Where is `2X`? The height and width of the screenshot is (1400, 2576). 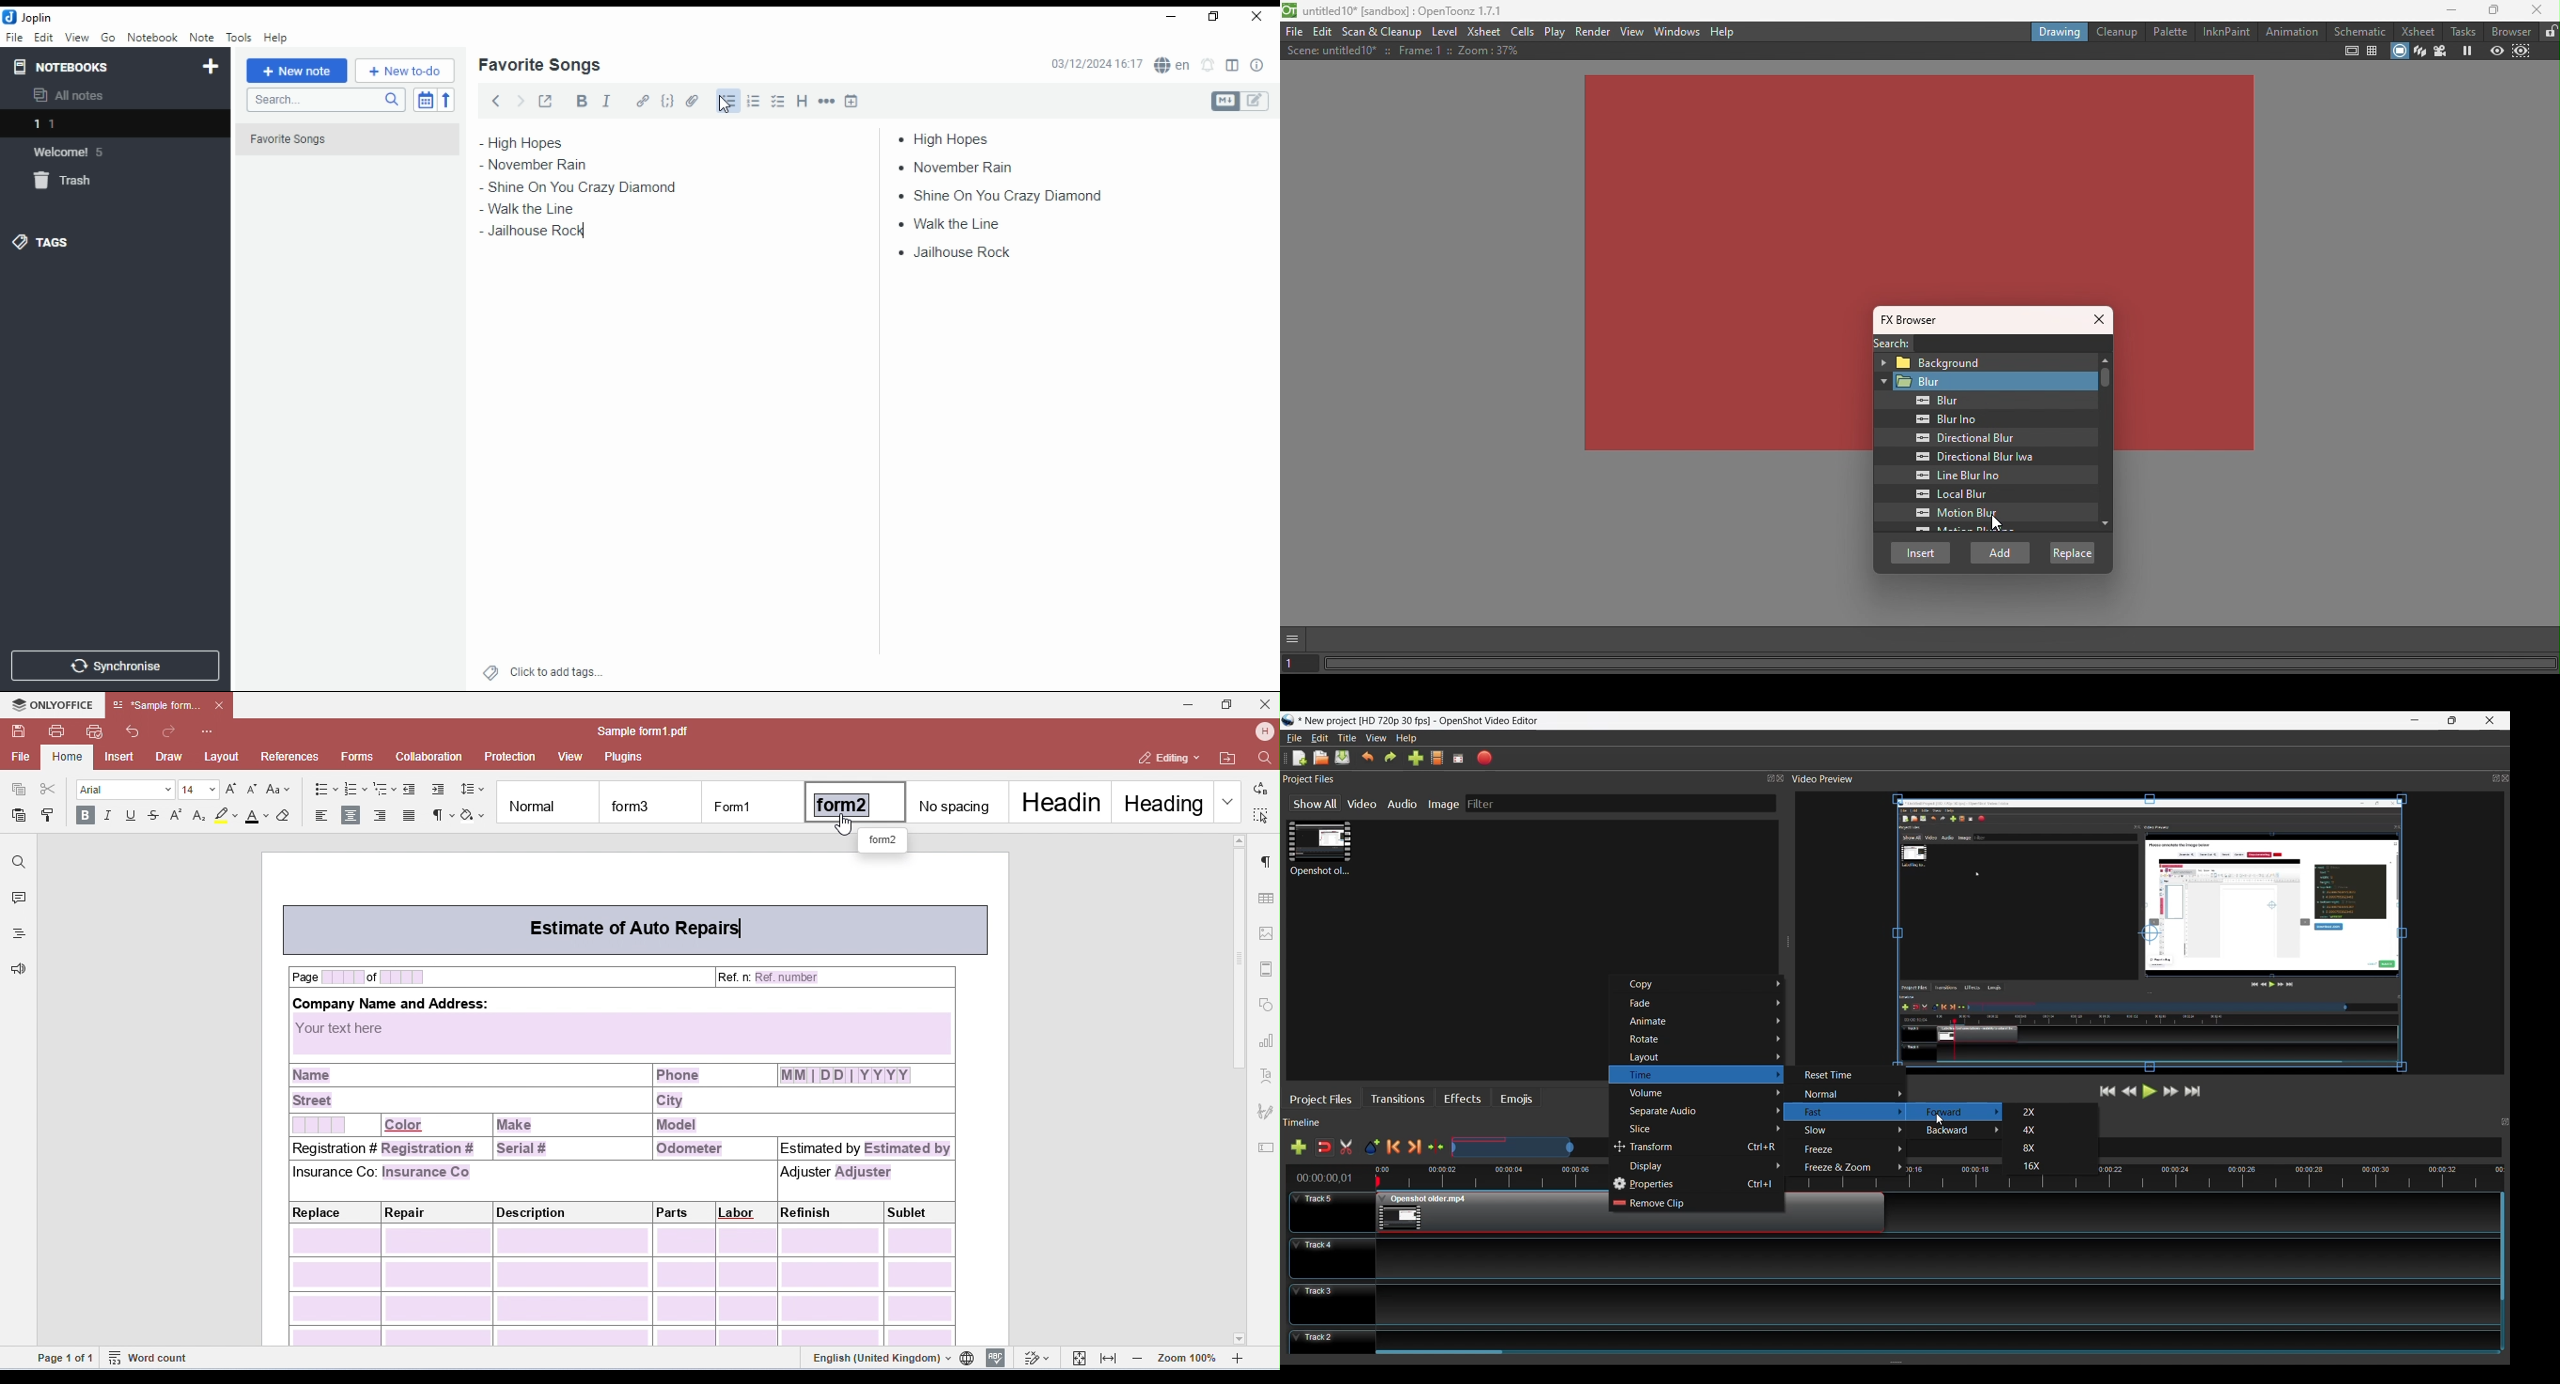 2X is located at coordinates (2033, 1111).